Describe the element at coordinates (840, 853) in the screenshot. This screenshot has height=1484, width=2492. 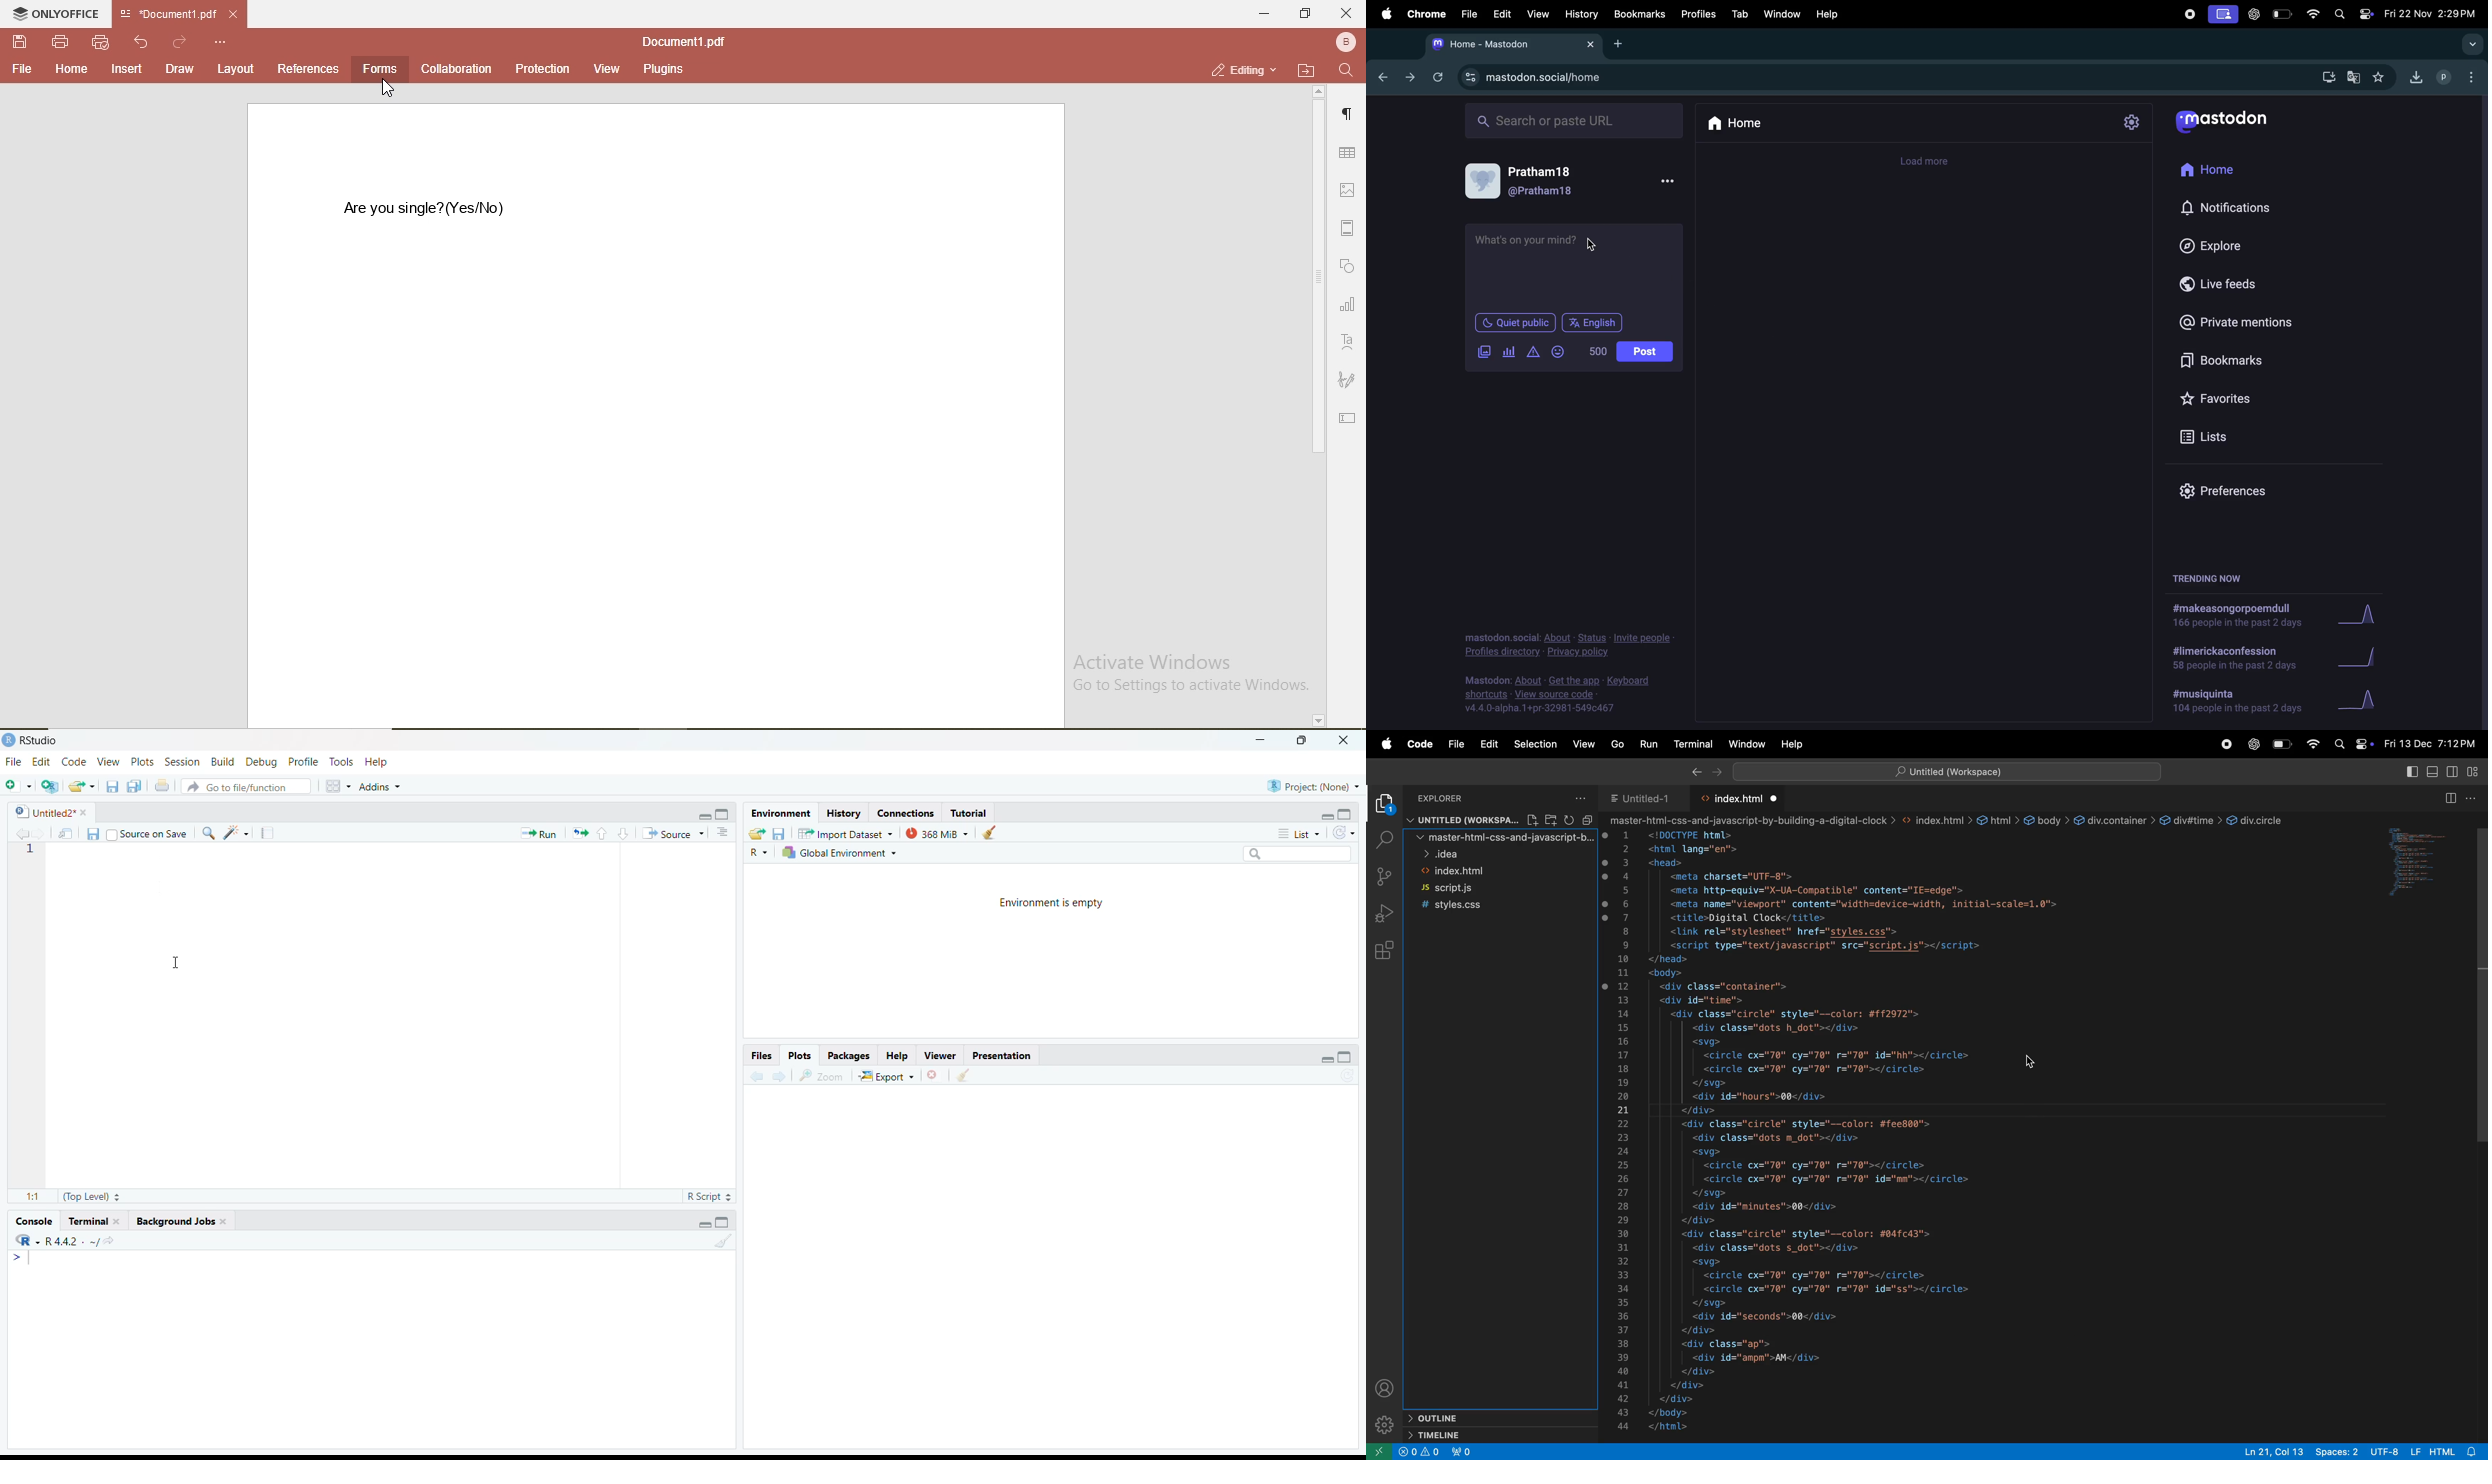
I see `Global Environment ~` at that location.